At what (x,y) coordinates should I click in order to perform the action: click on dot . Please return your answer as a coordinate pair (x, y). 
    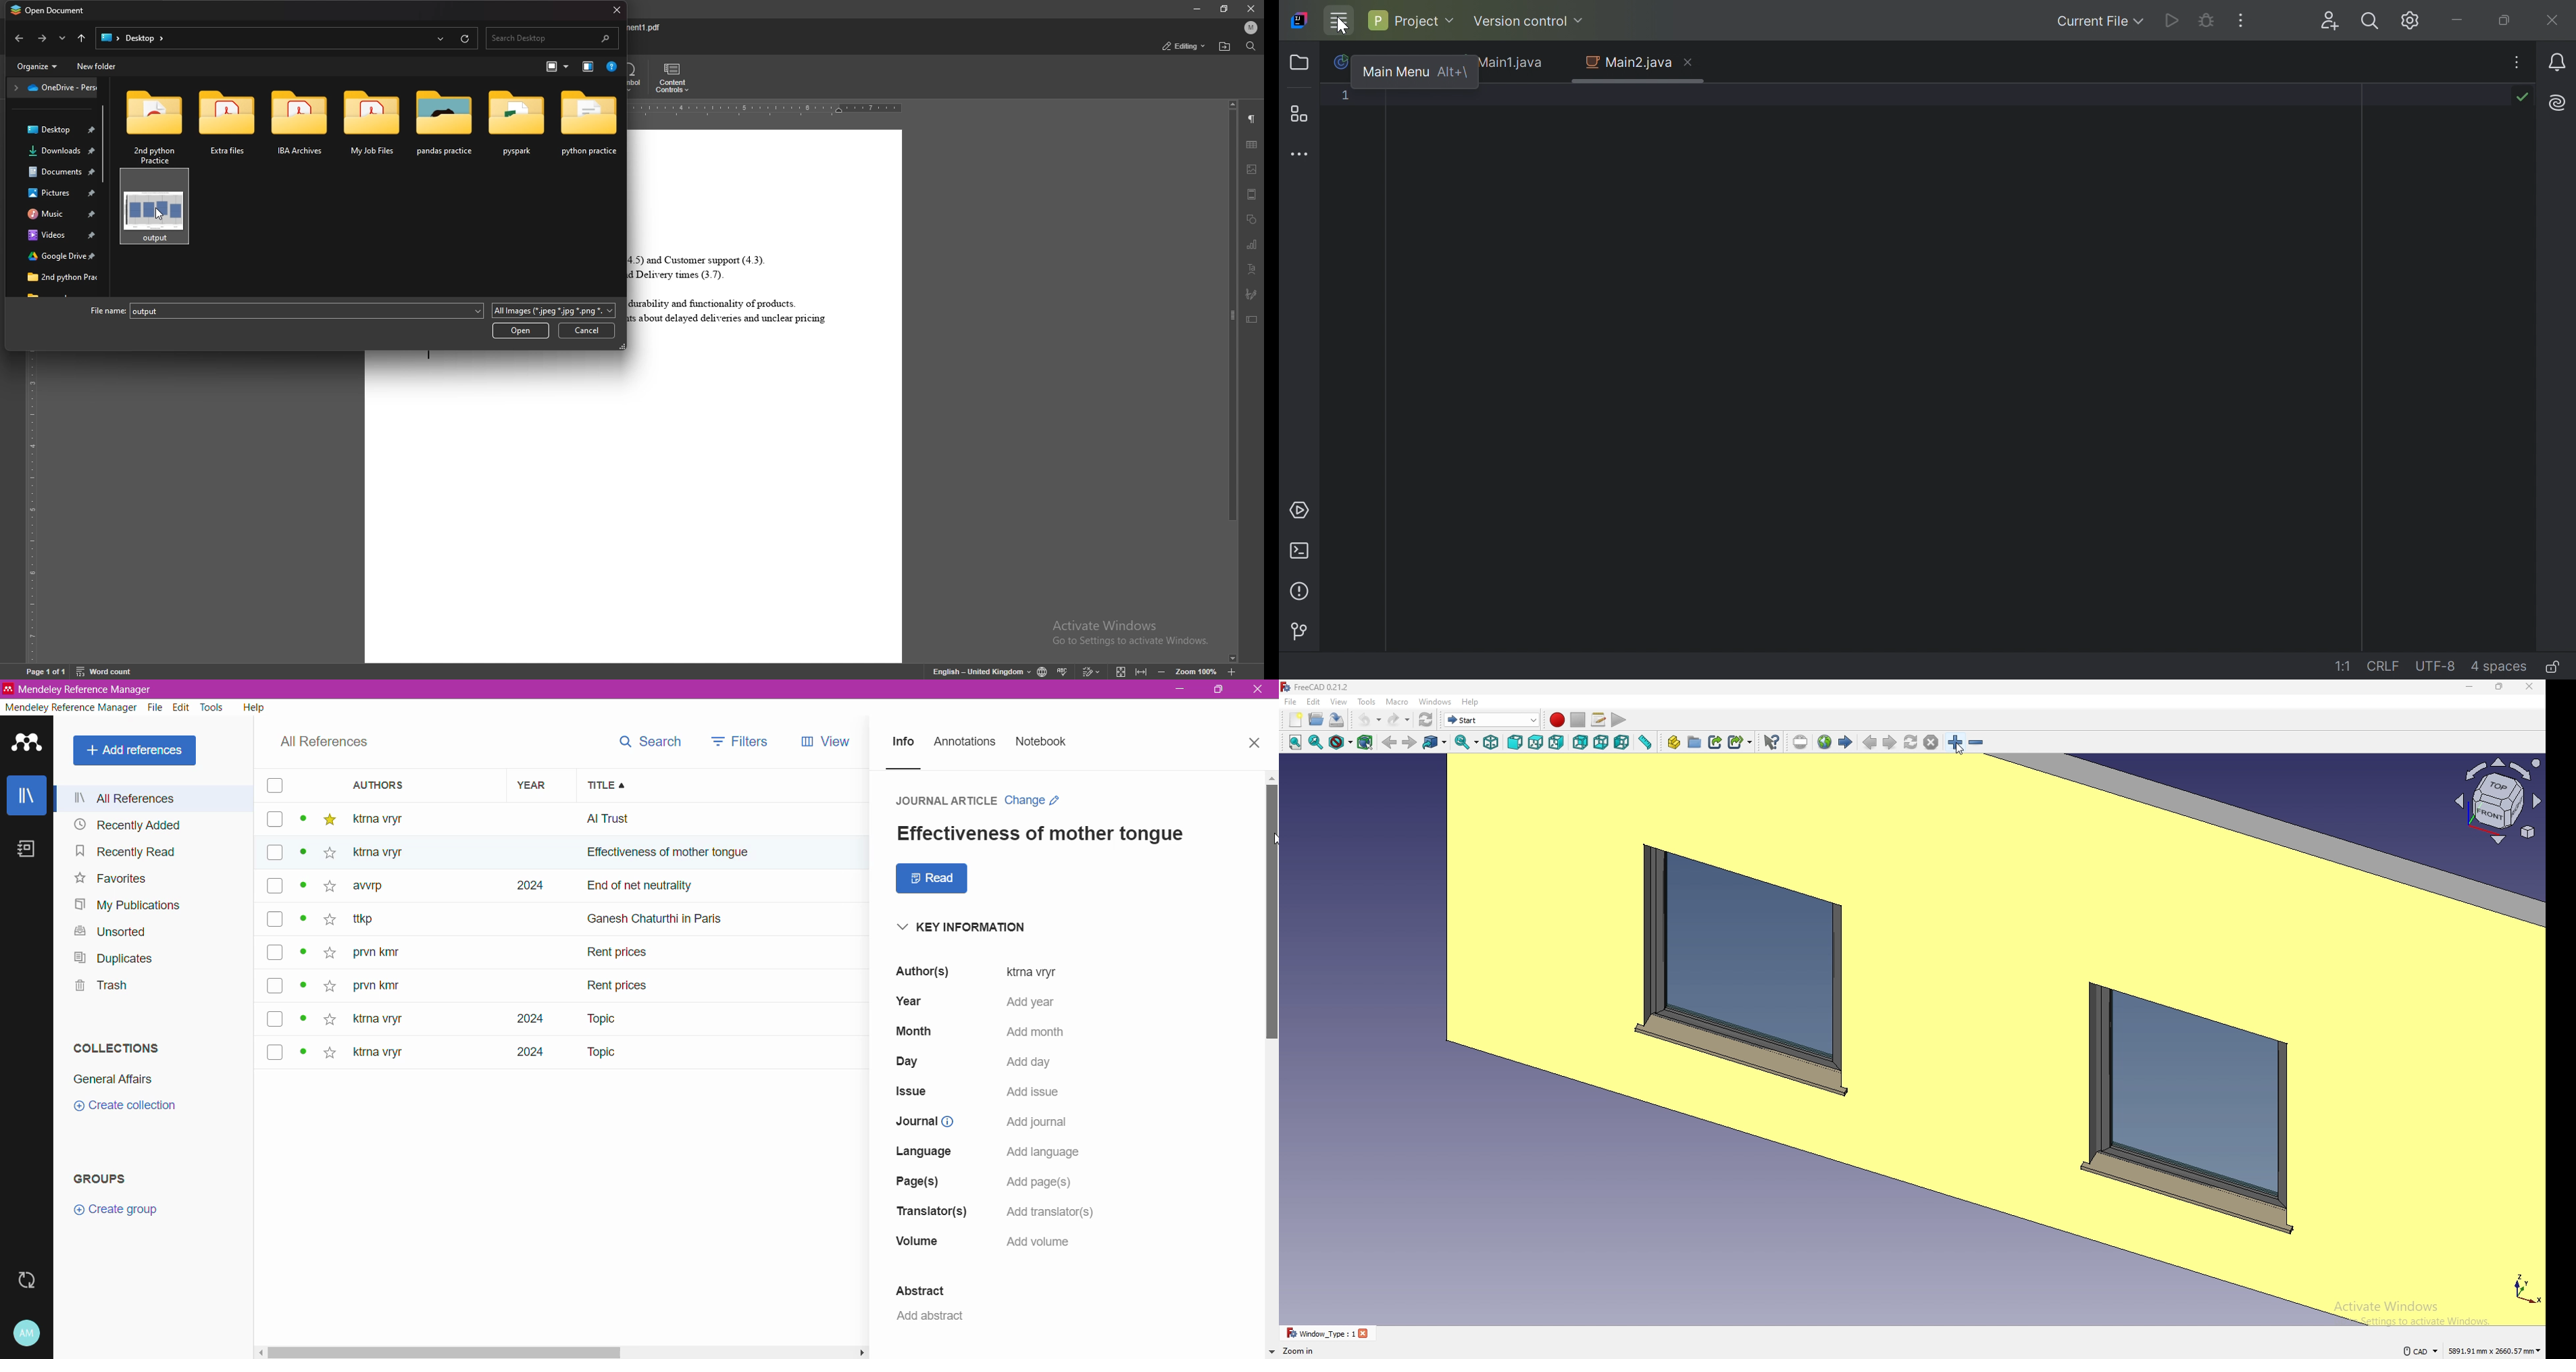
    Looking at the image, I should click on (305, 922).